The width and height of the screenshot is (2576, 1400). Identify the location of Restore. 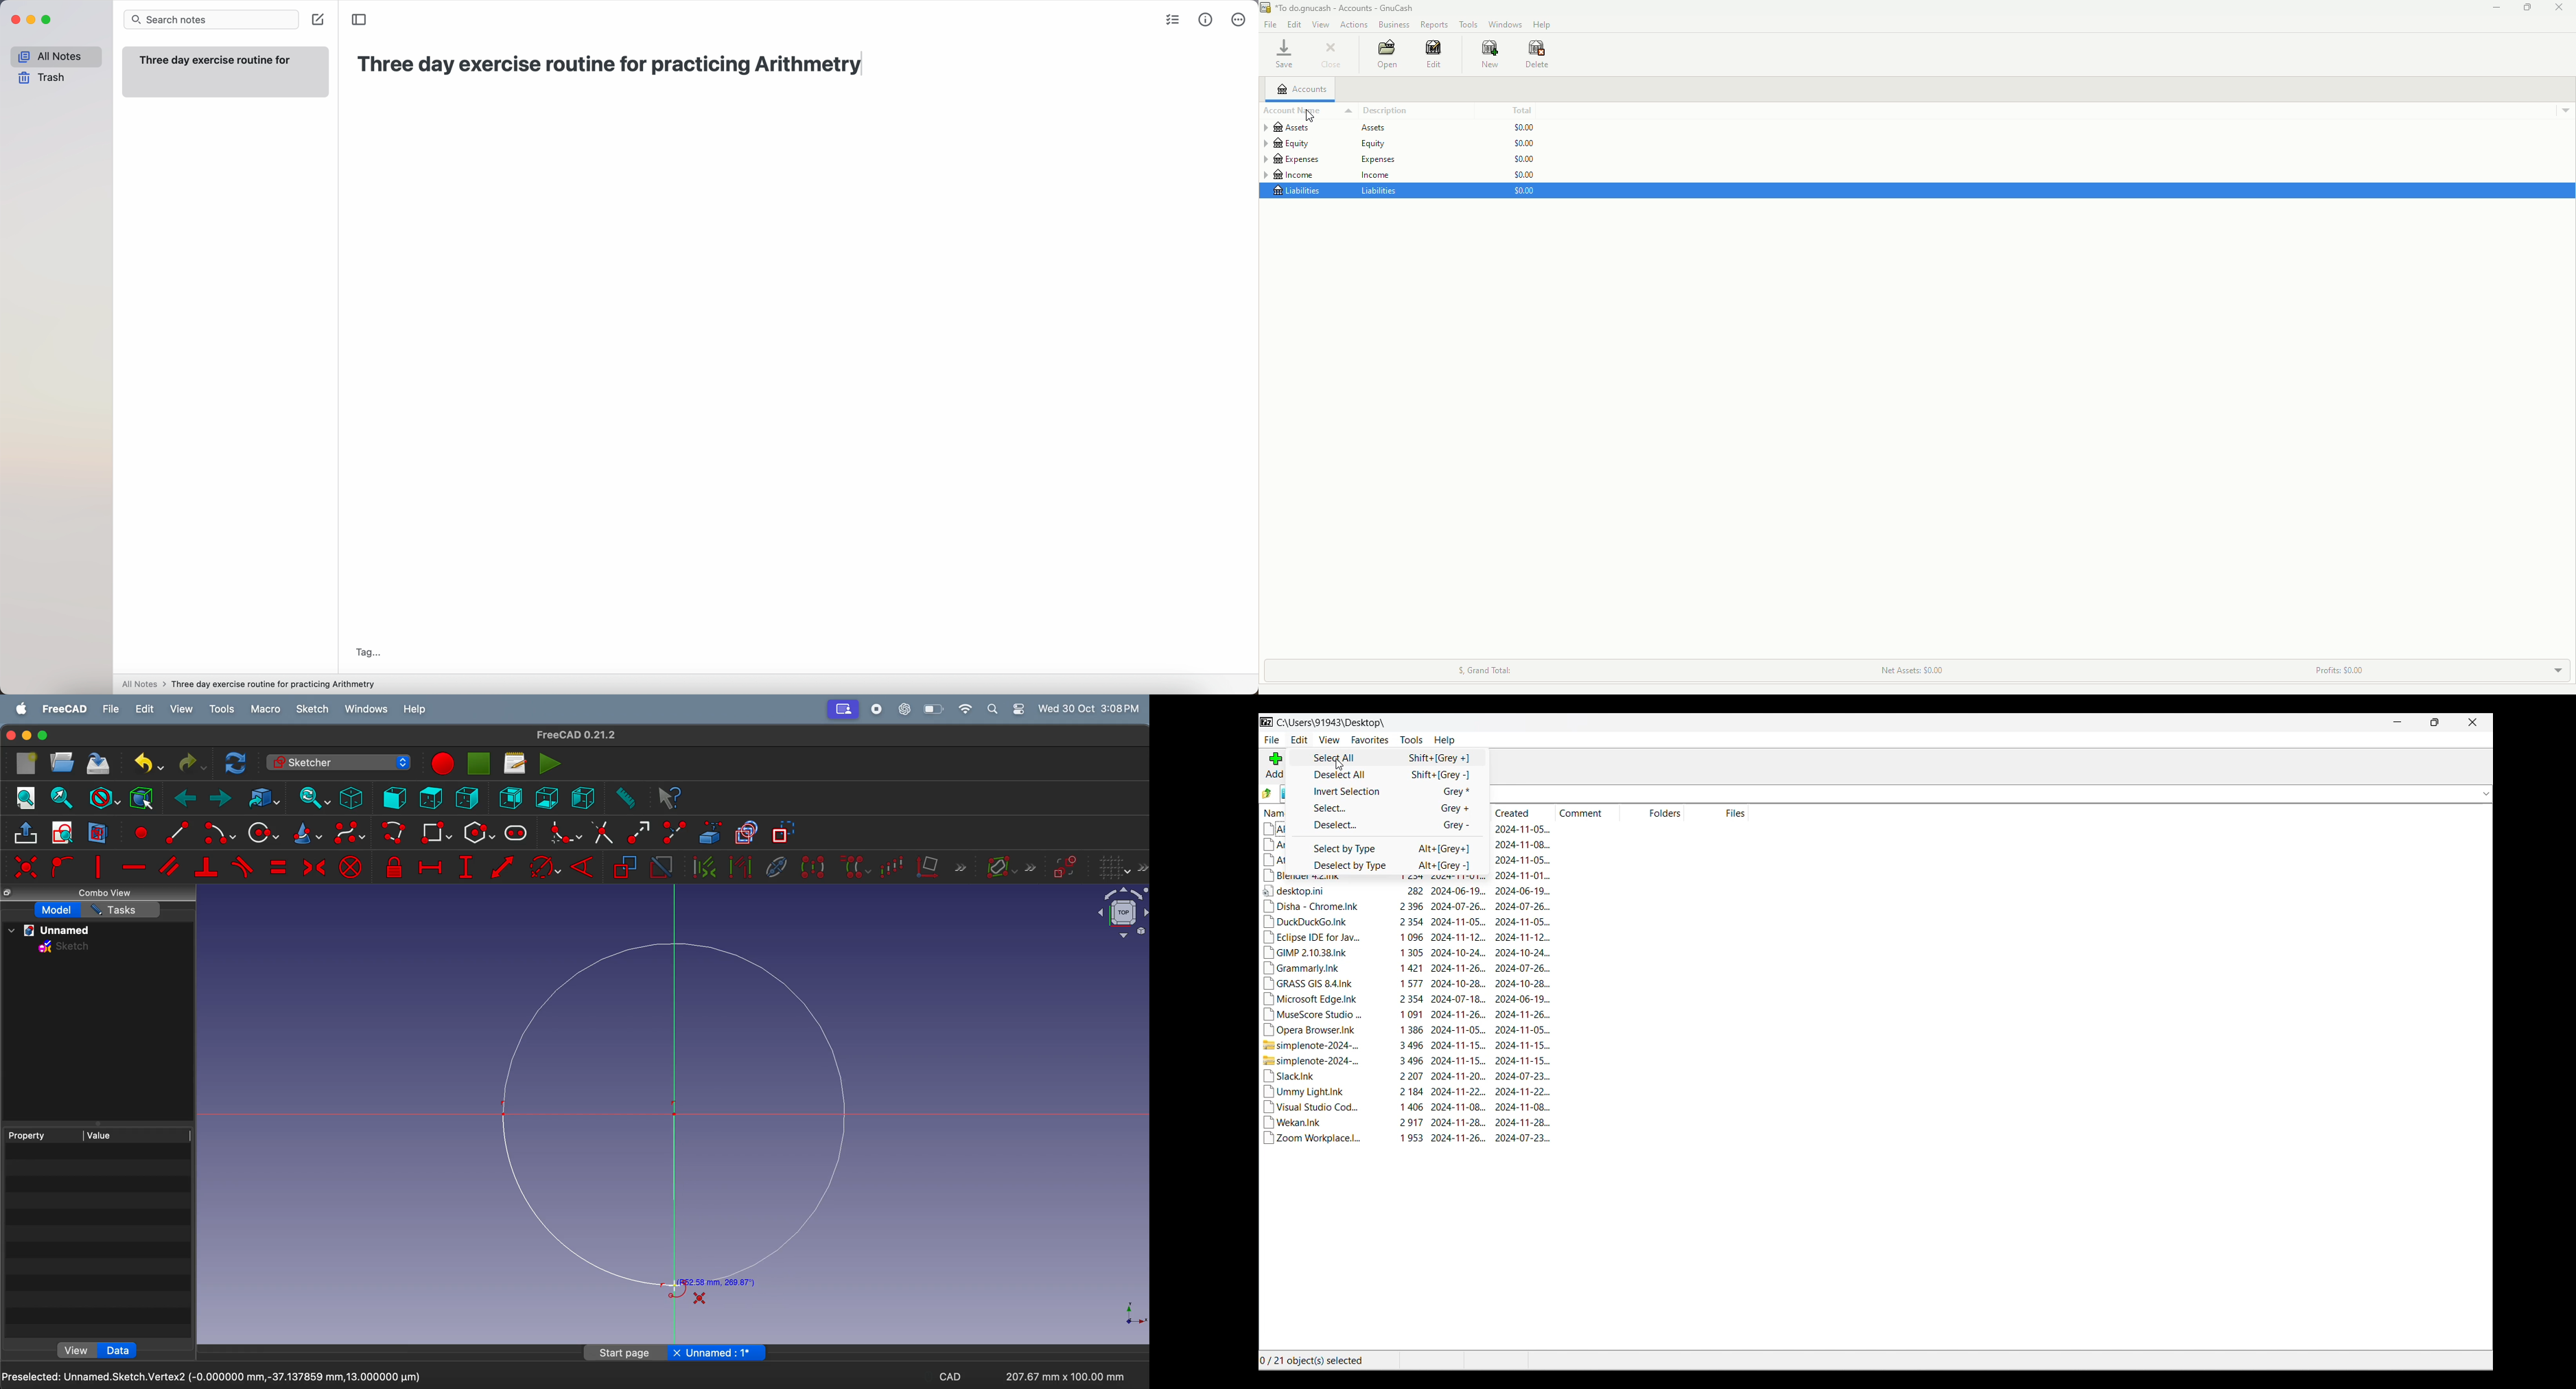
(2526, 7).